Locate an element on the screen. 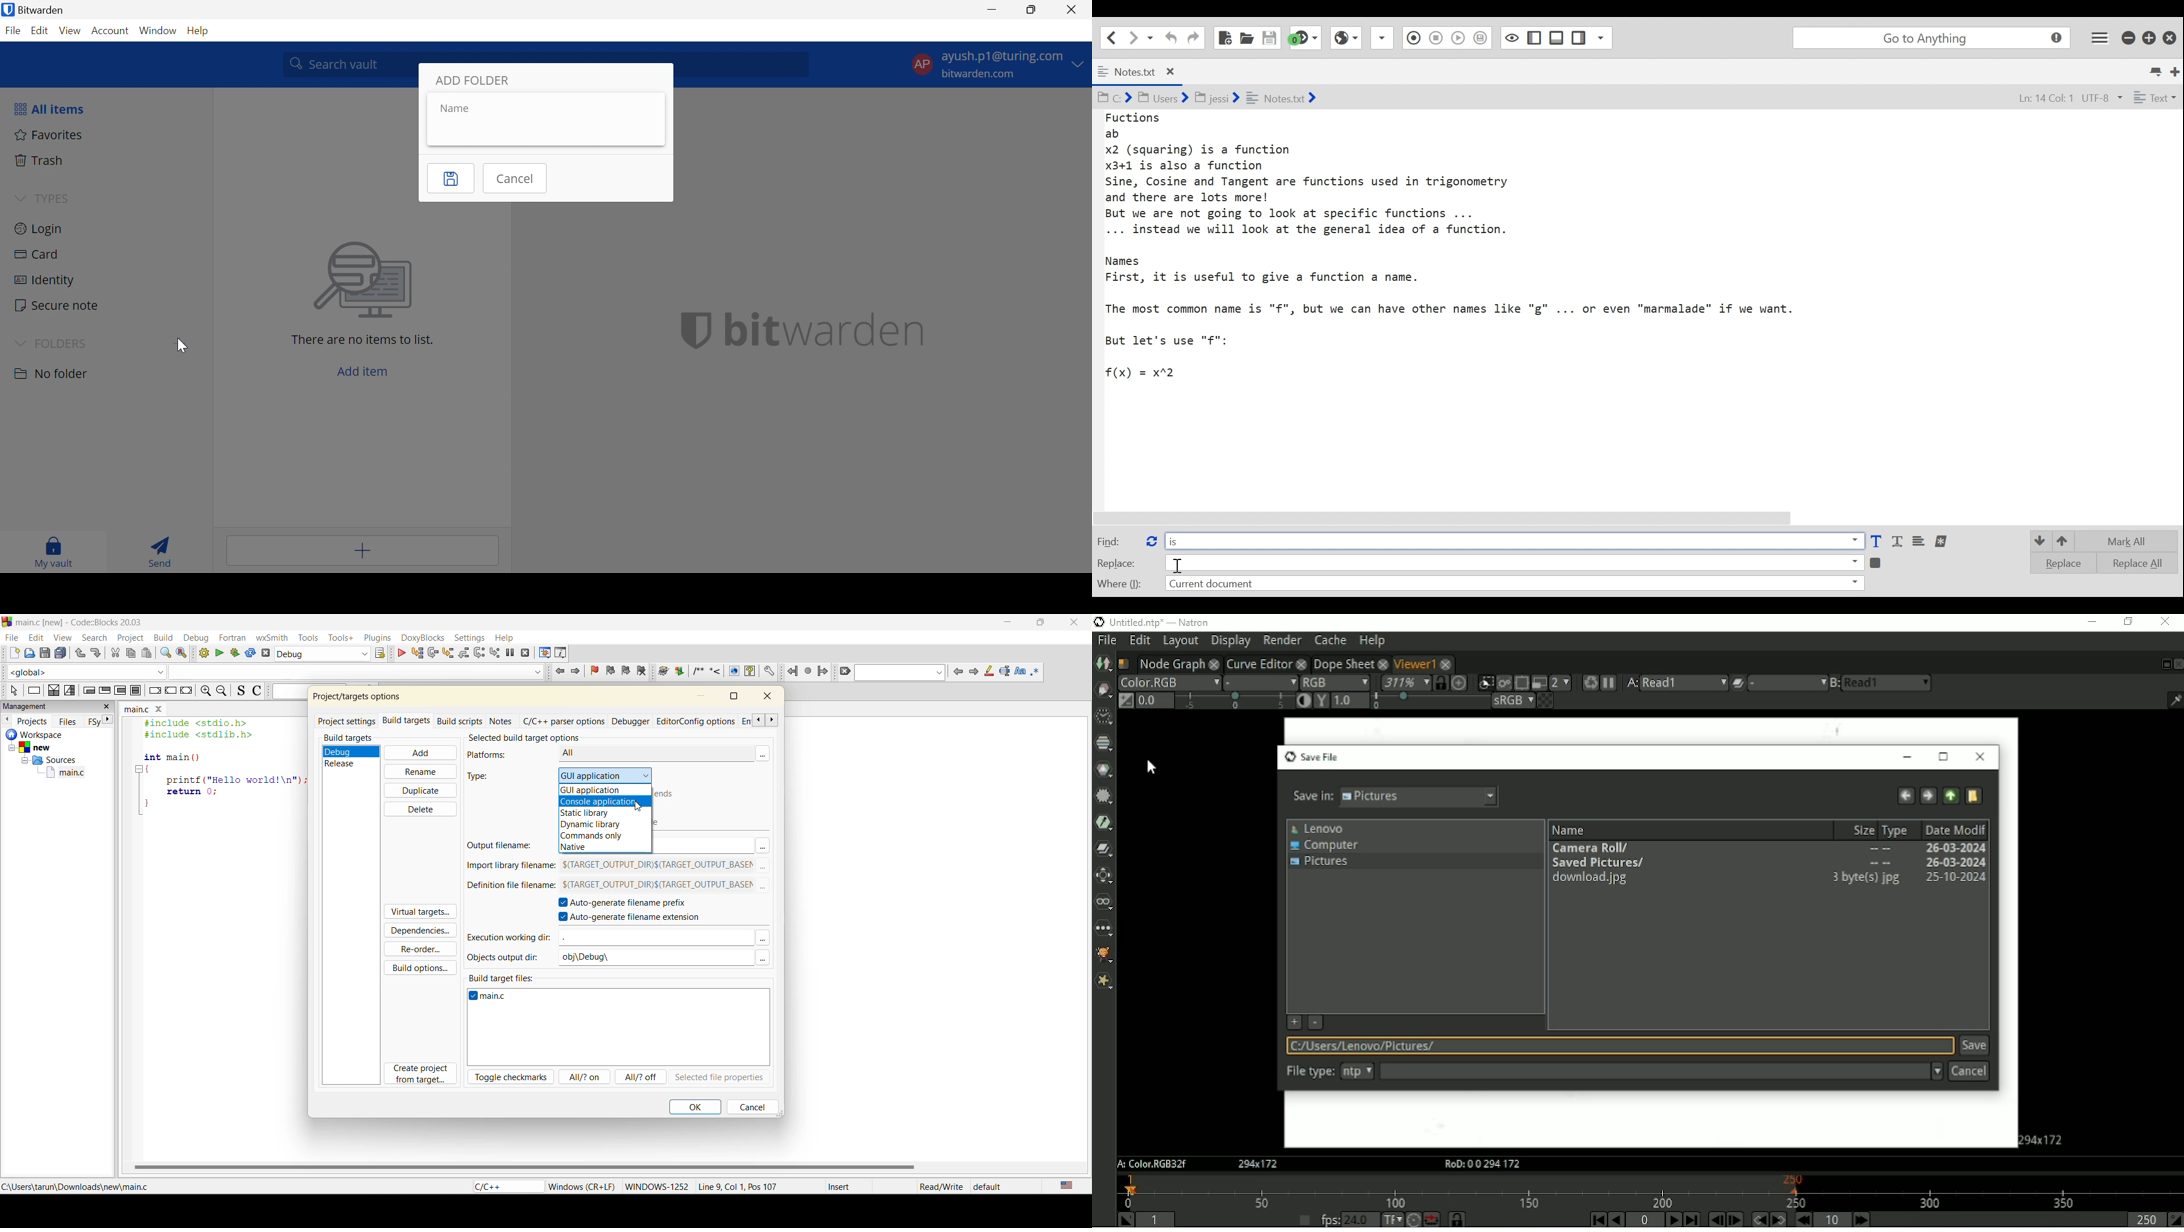  View generated HTML documentation is located at coordinates (734, 671).